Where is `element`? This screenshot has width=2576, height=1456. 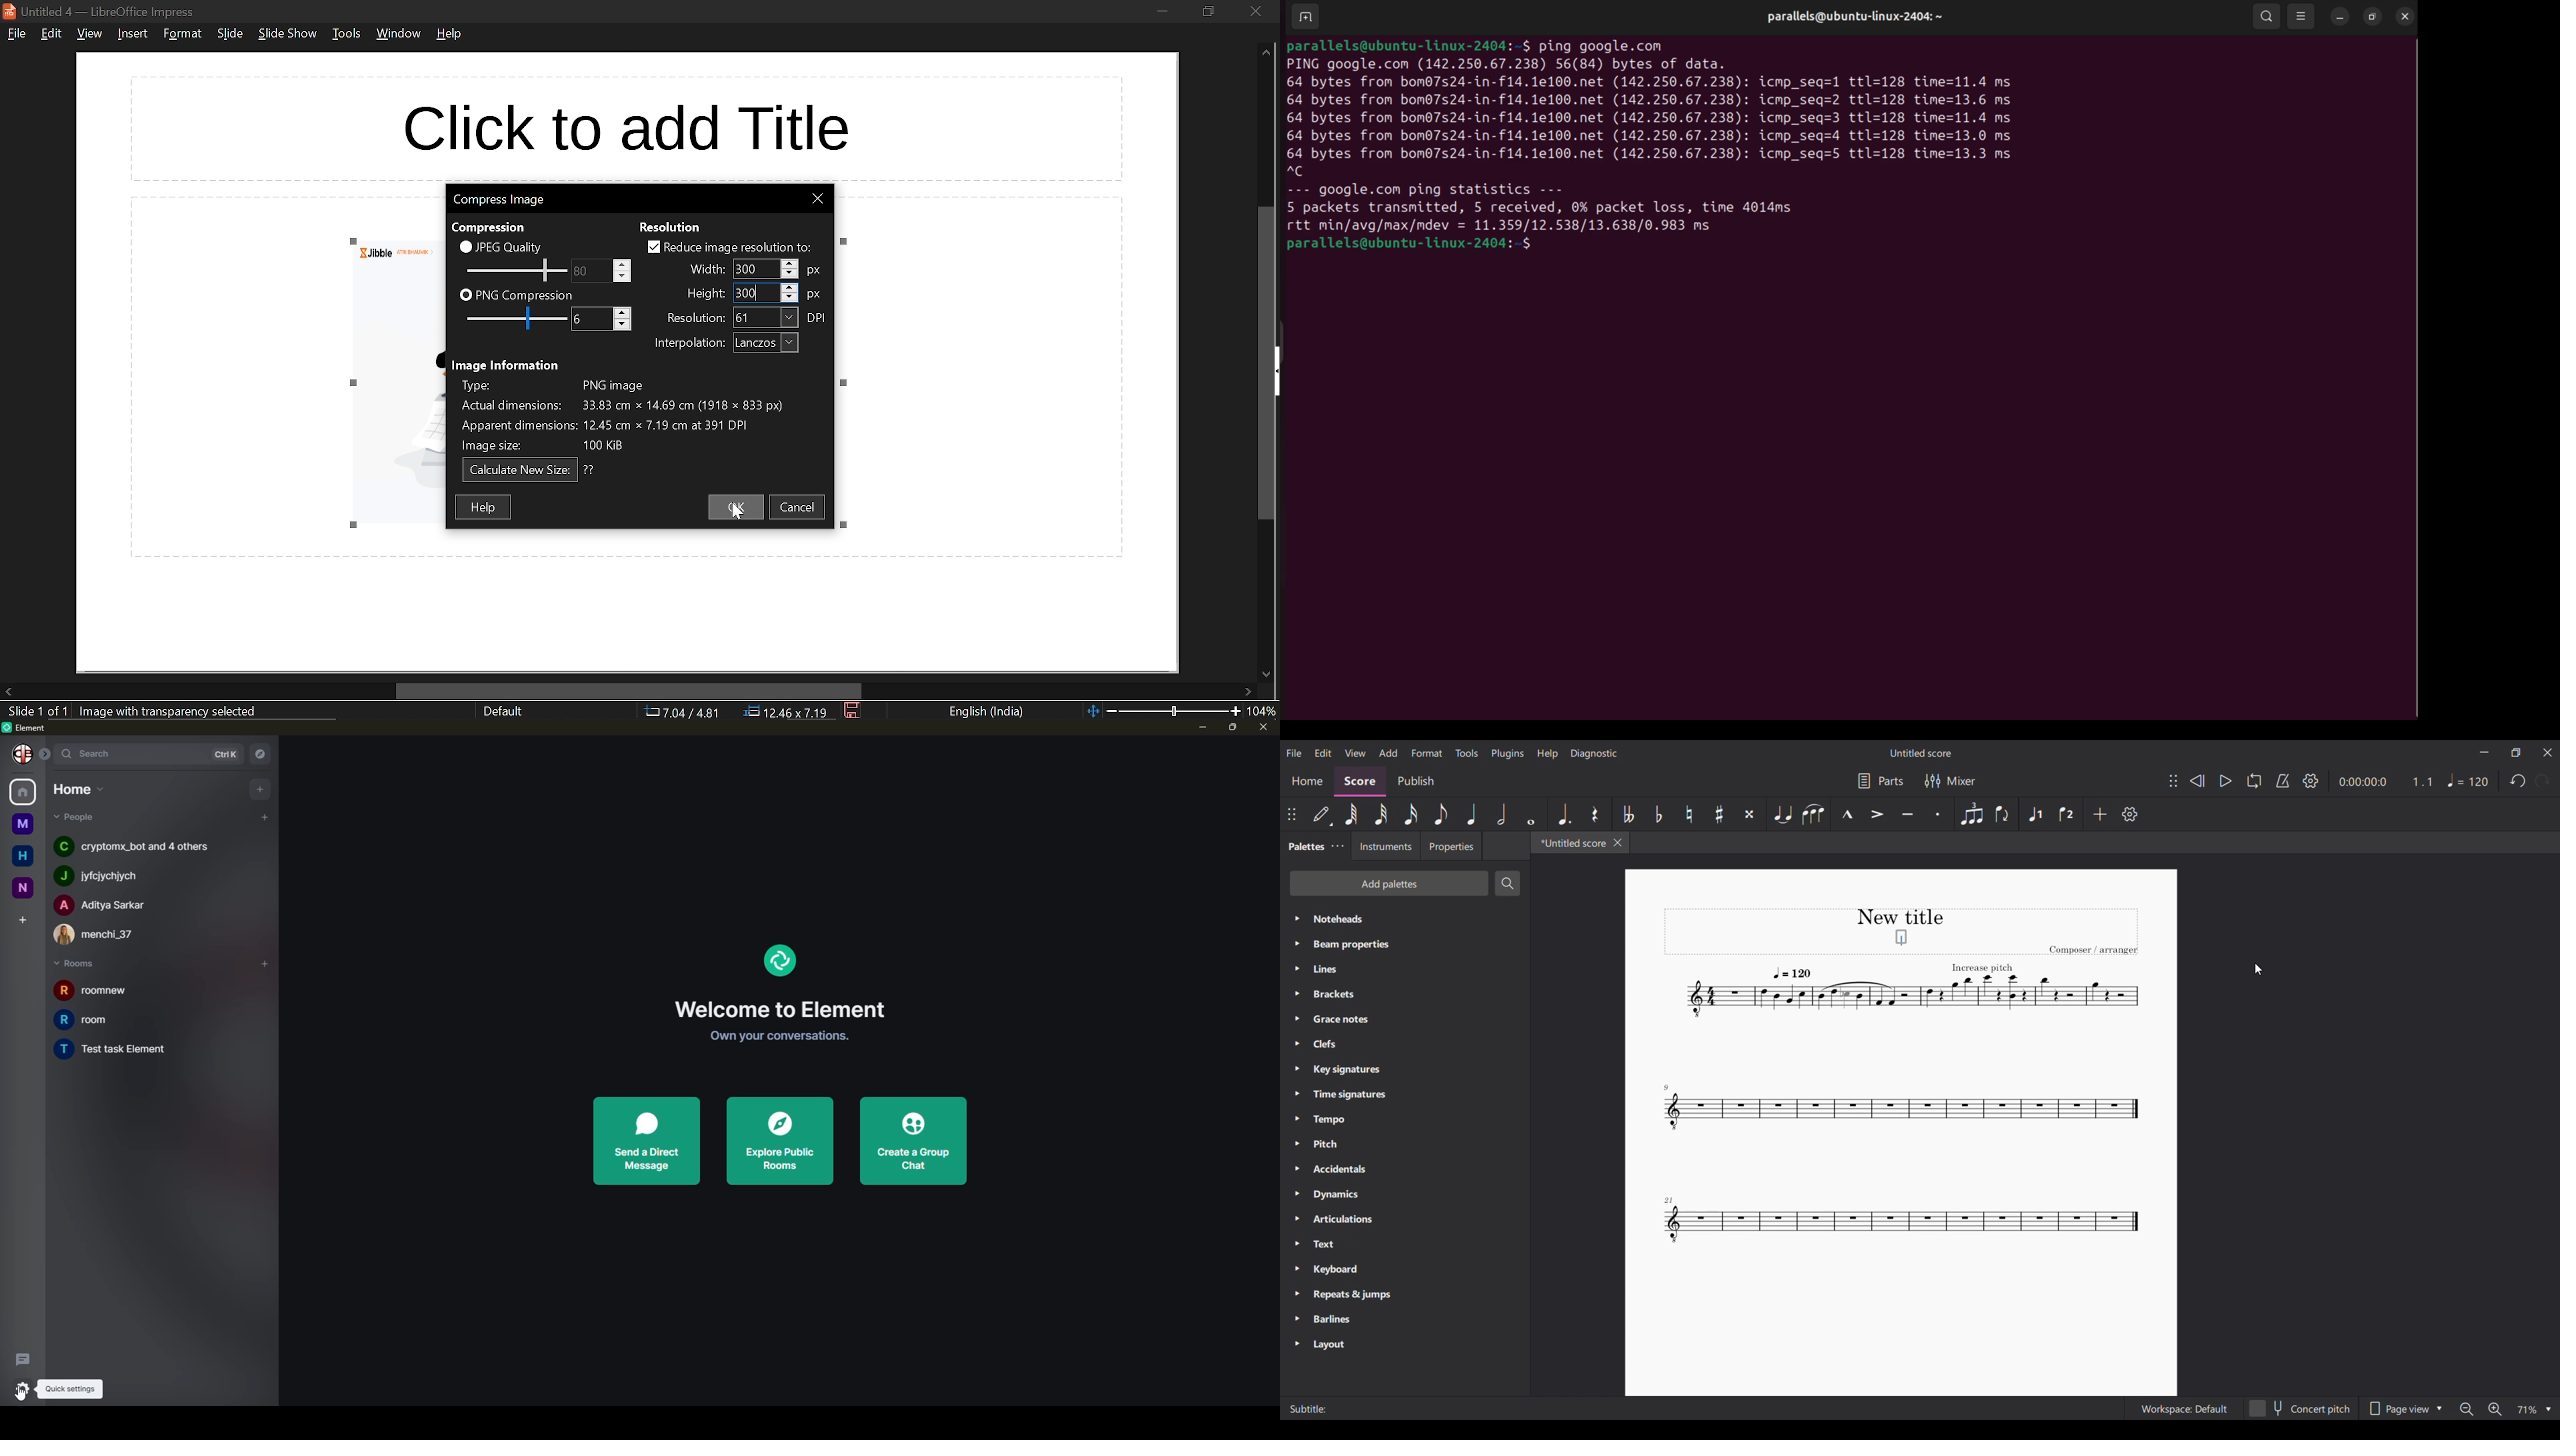 element is located at coordinates (777, 961).